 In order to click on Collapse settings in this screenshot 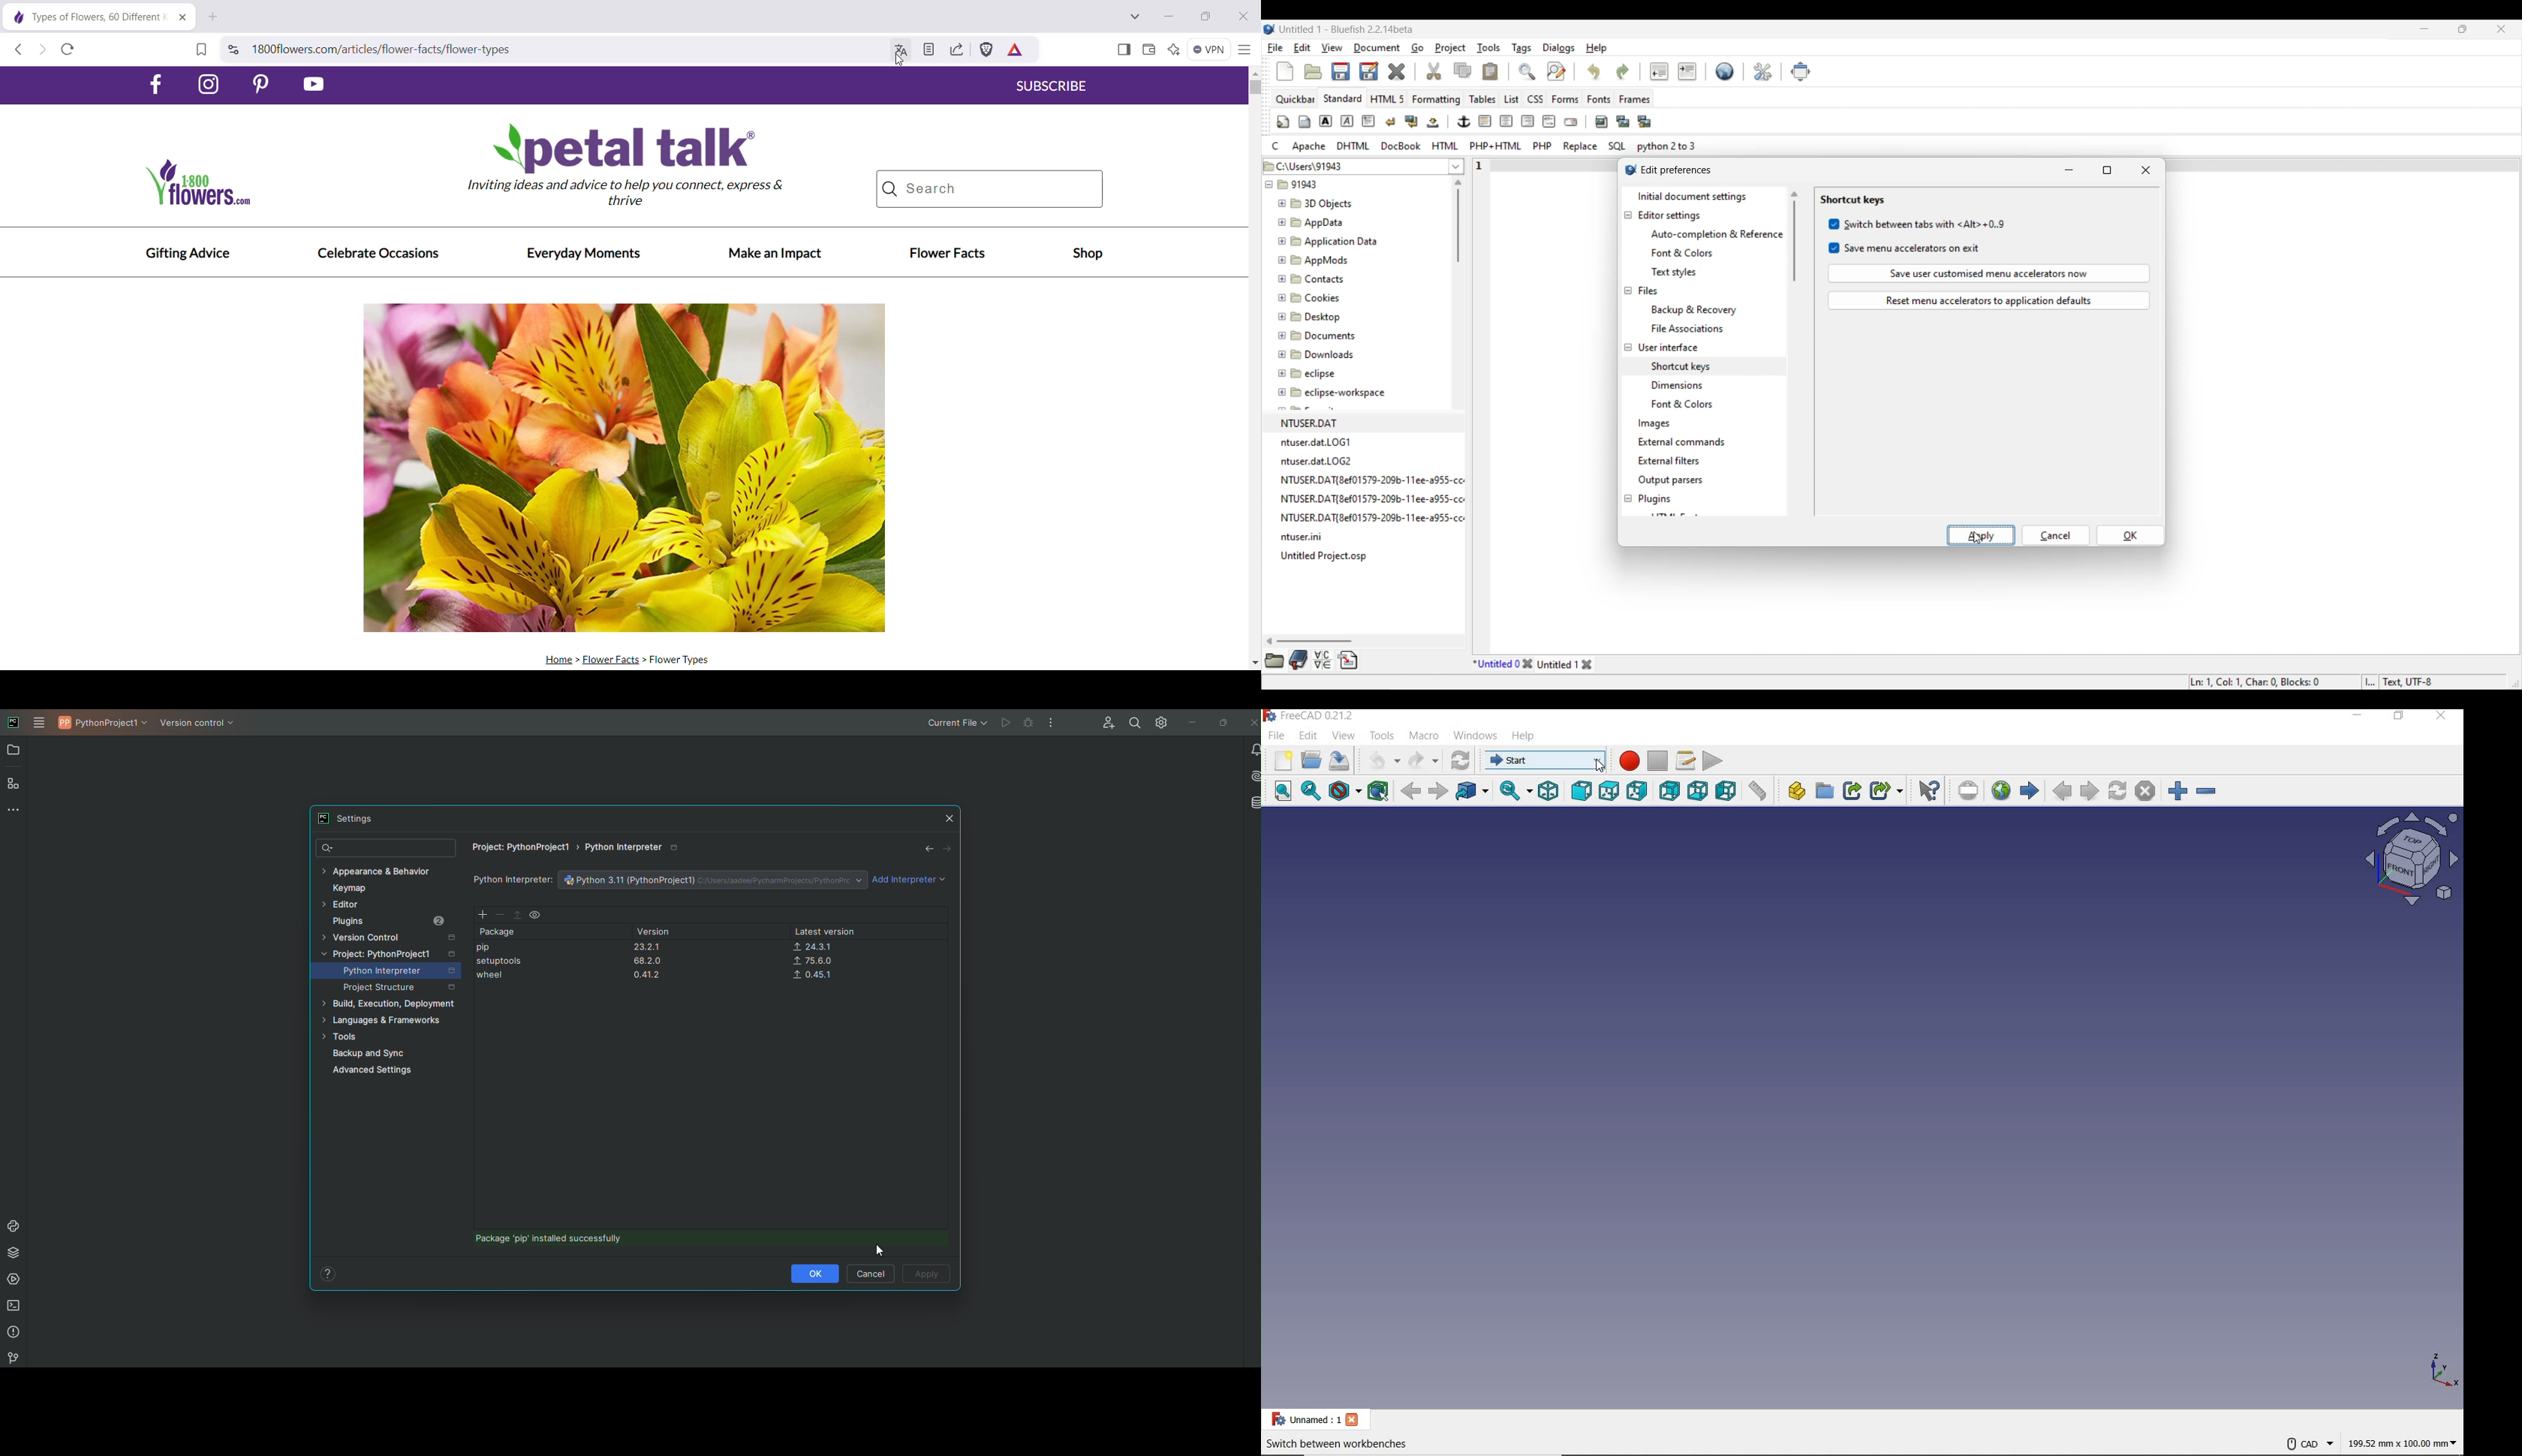, I will do `click(1627, 357)`.